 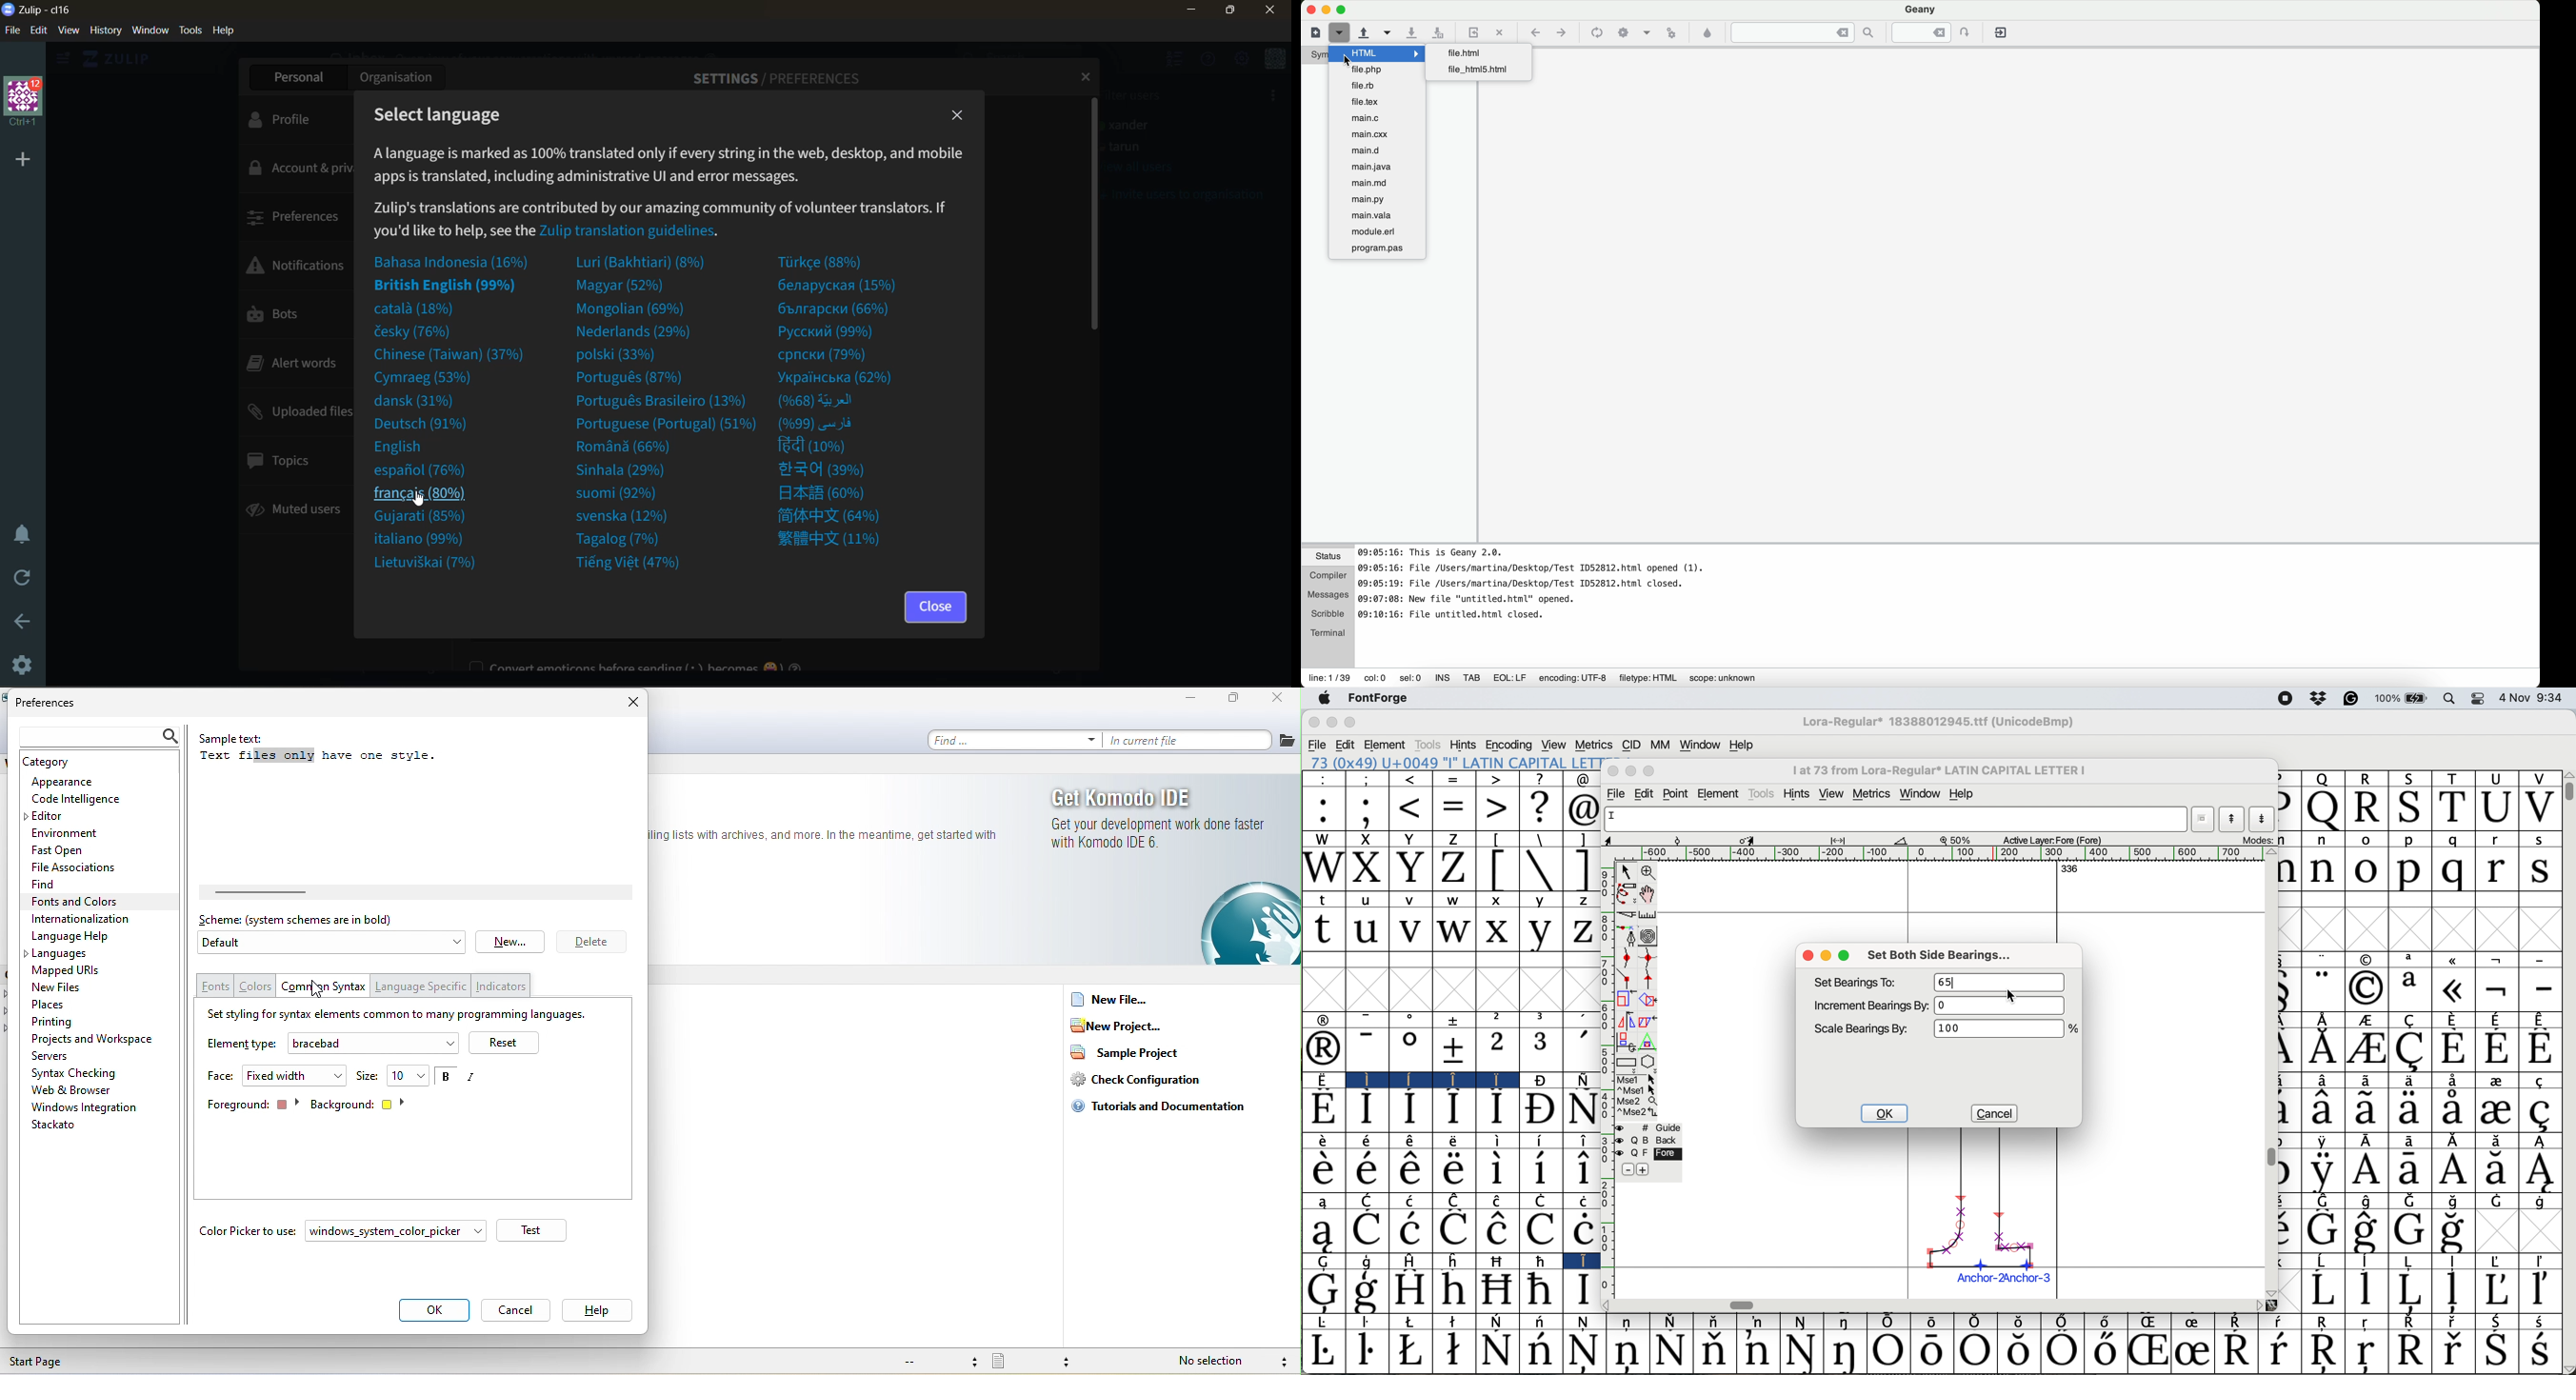 I want to click on add a curve point, so click(x=1626, y=959).